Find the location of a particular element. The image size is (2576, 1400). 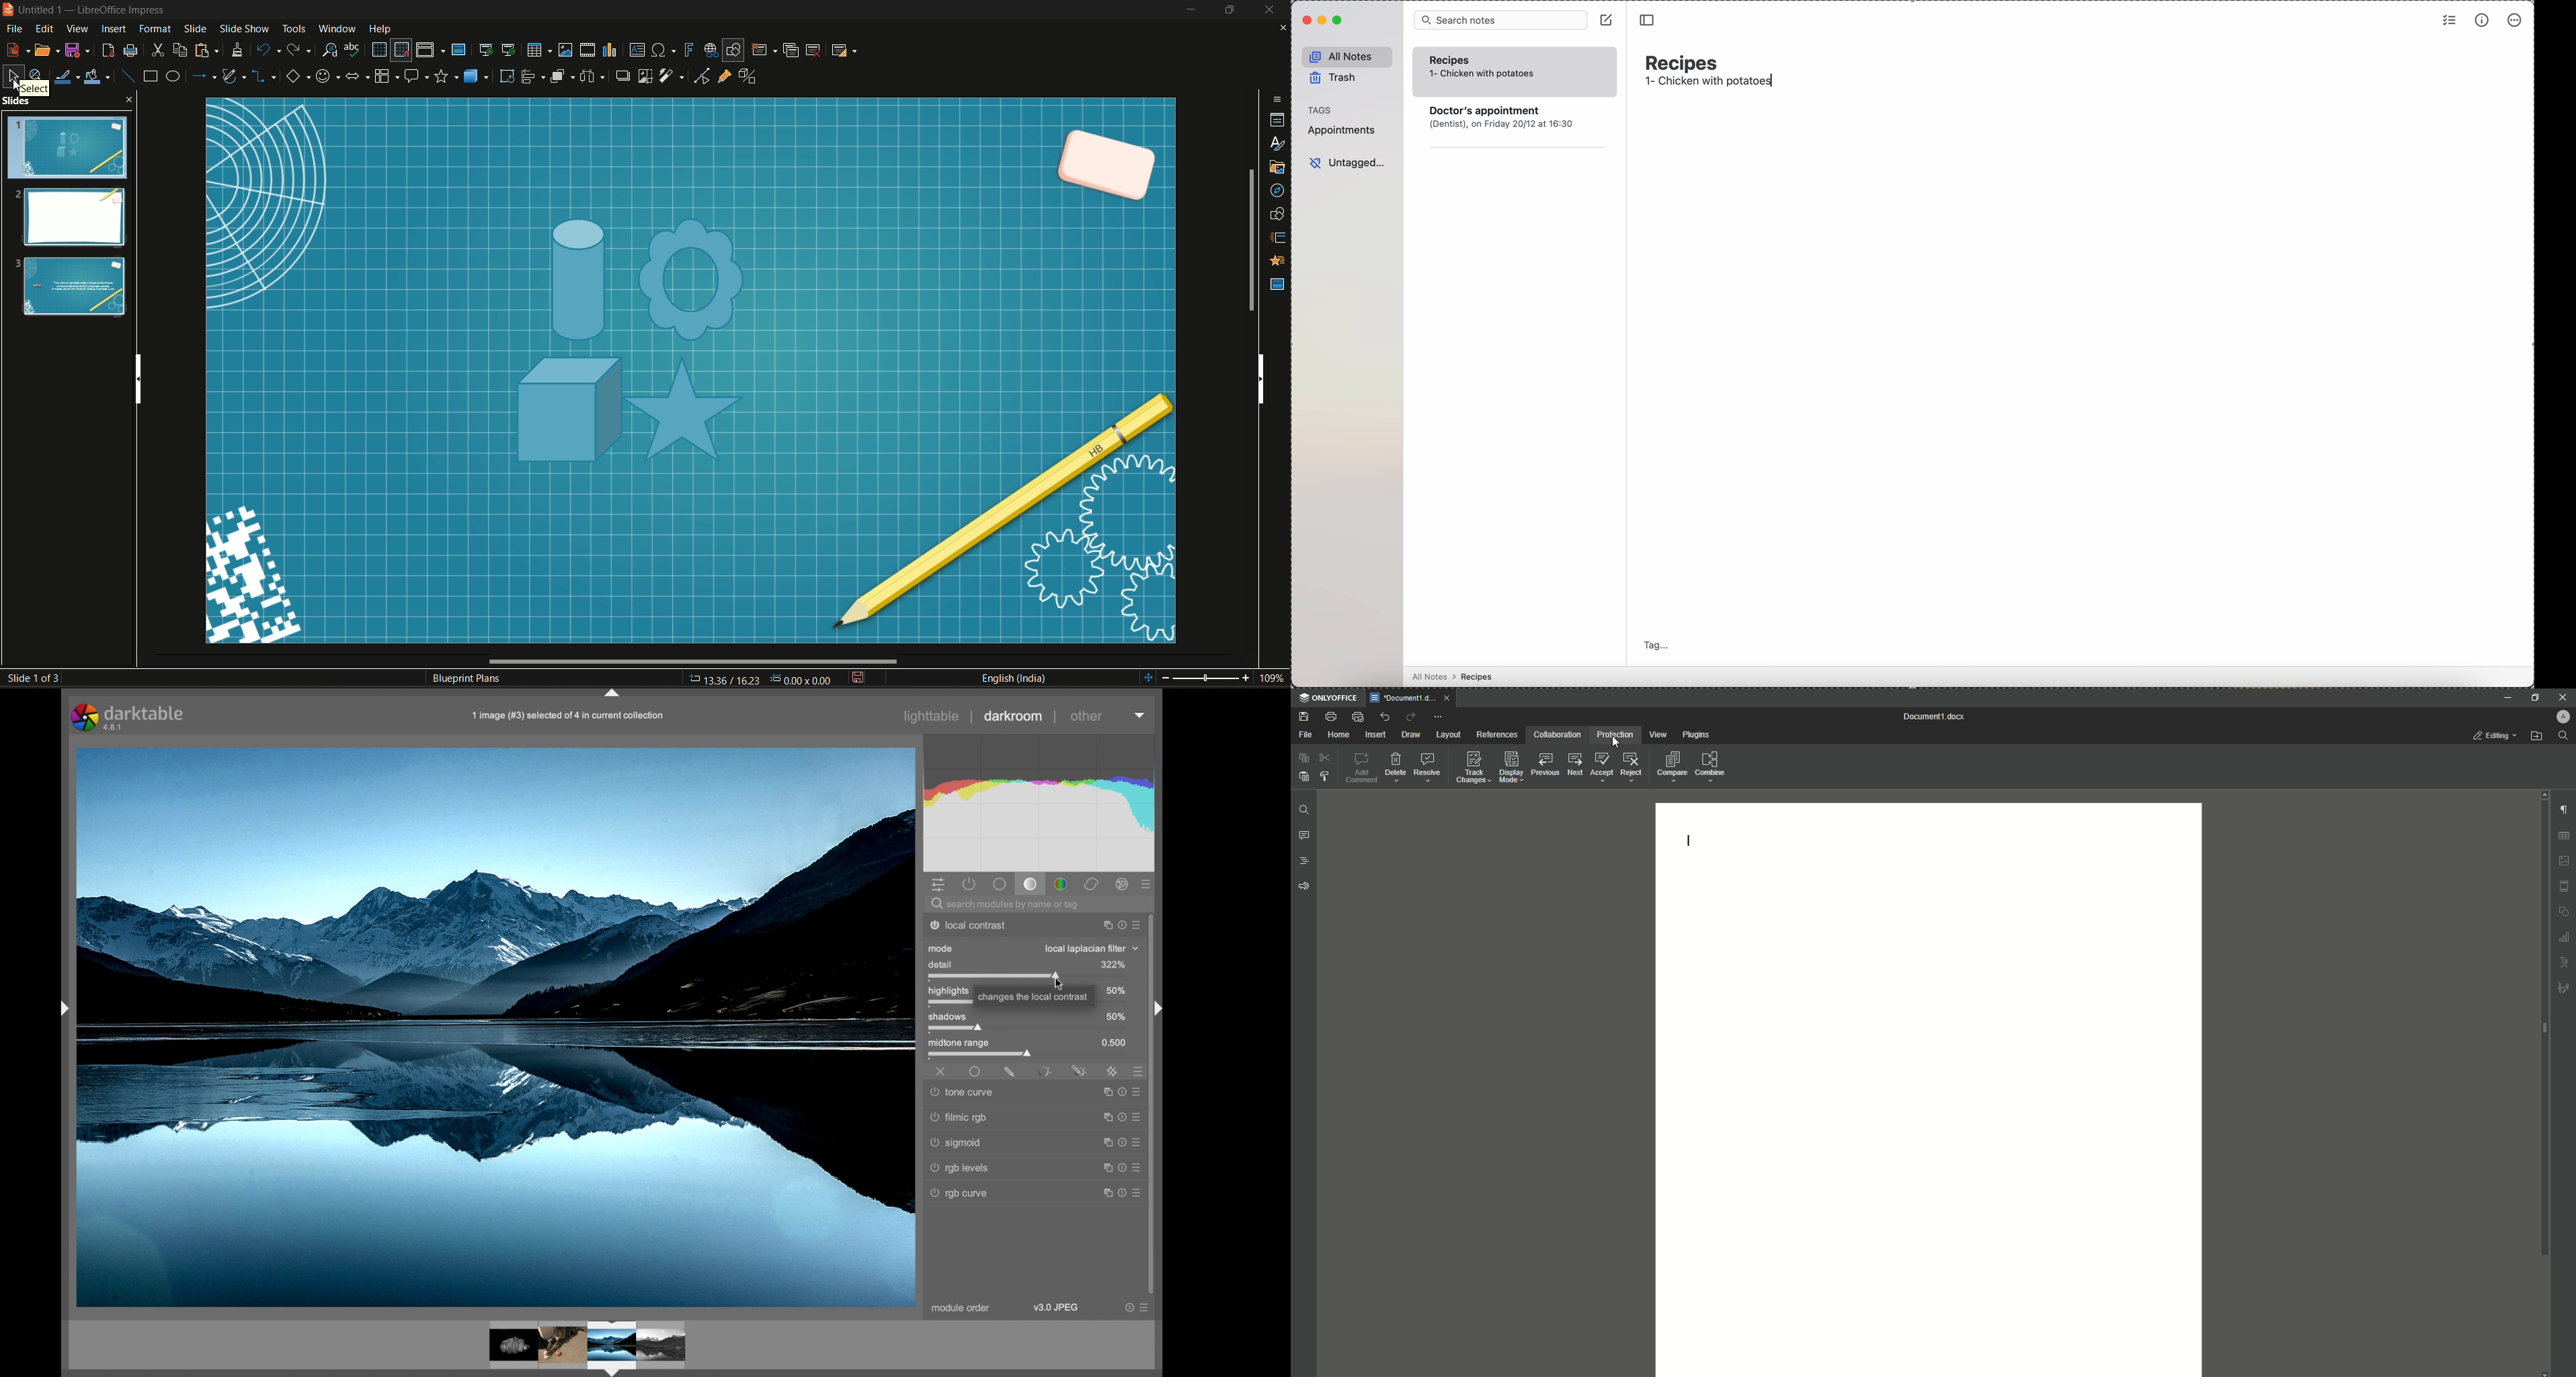

more options is located at coordinates (2514, 21).